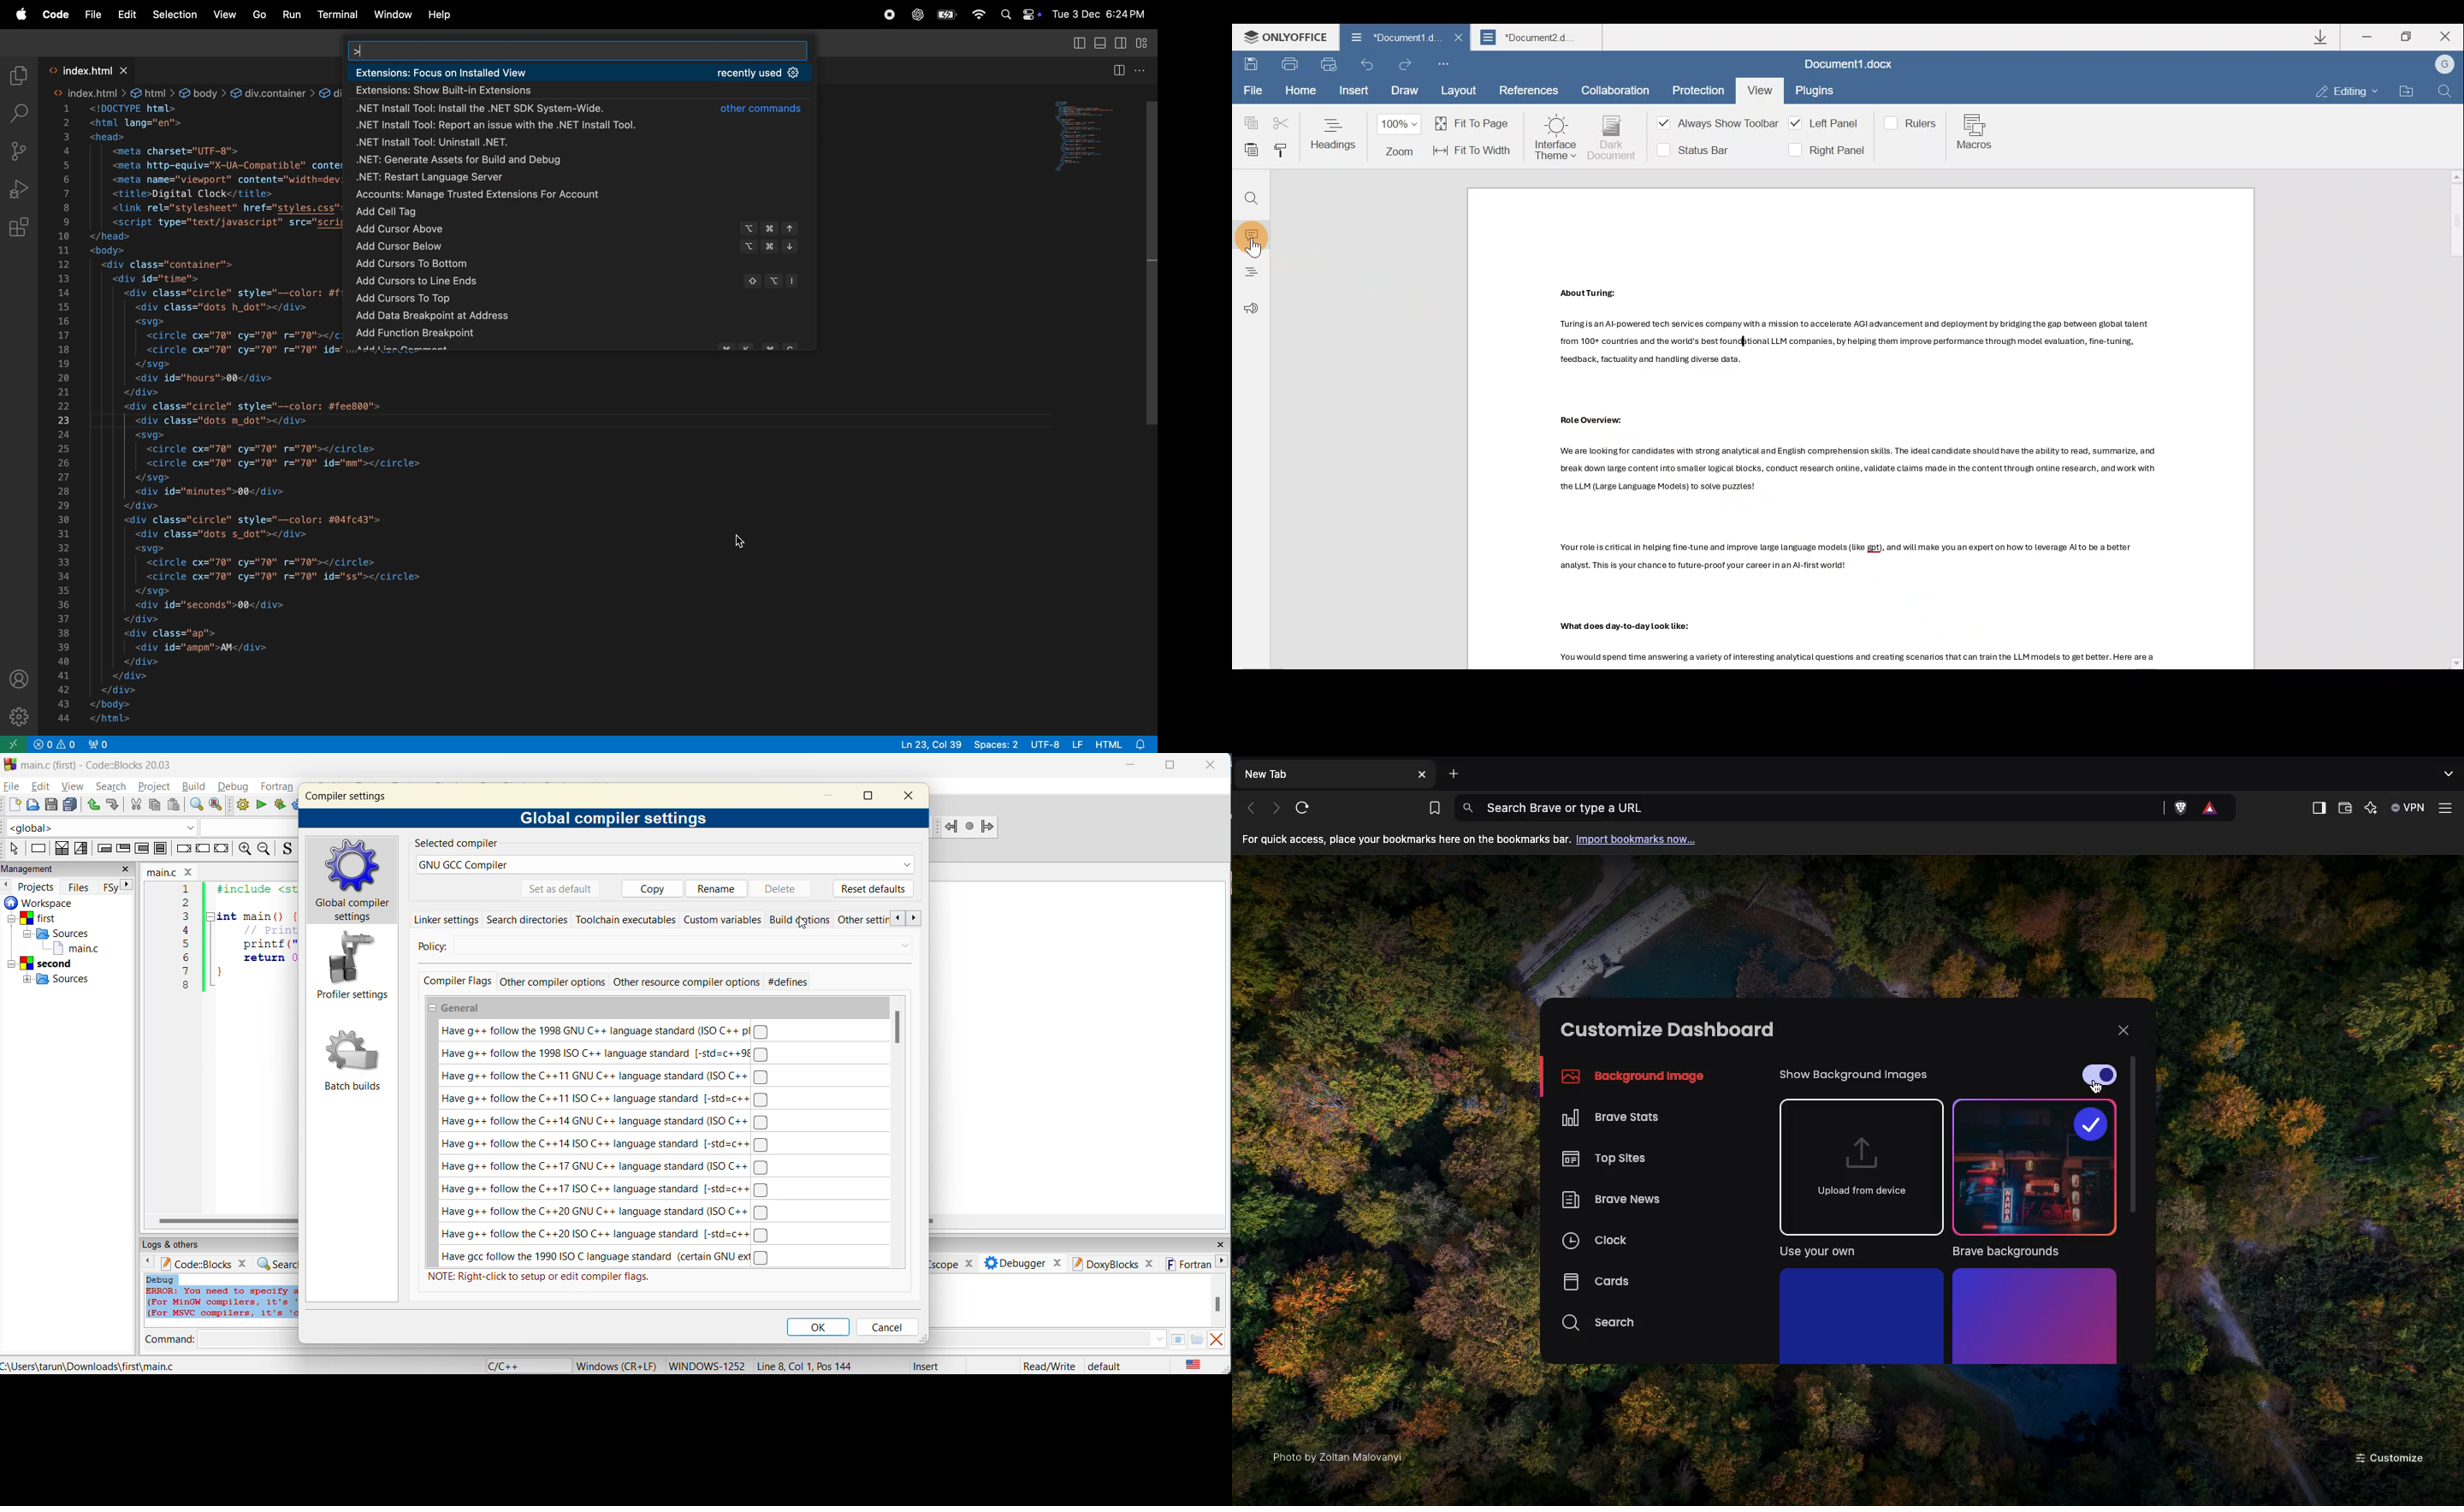 This screenshot has height=1512, width=2464. Describe the element at coordinates (71, 806) in the screenshot. I see `save all` at that location.